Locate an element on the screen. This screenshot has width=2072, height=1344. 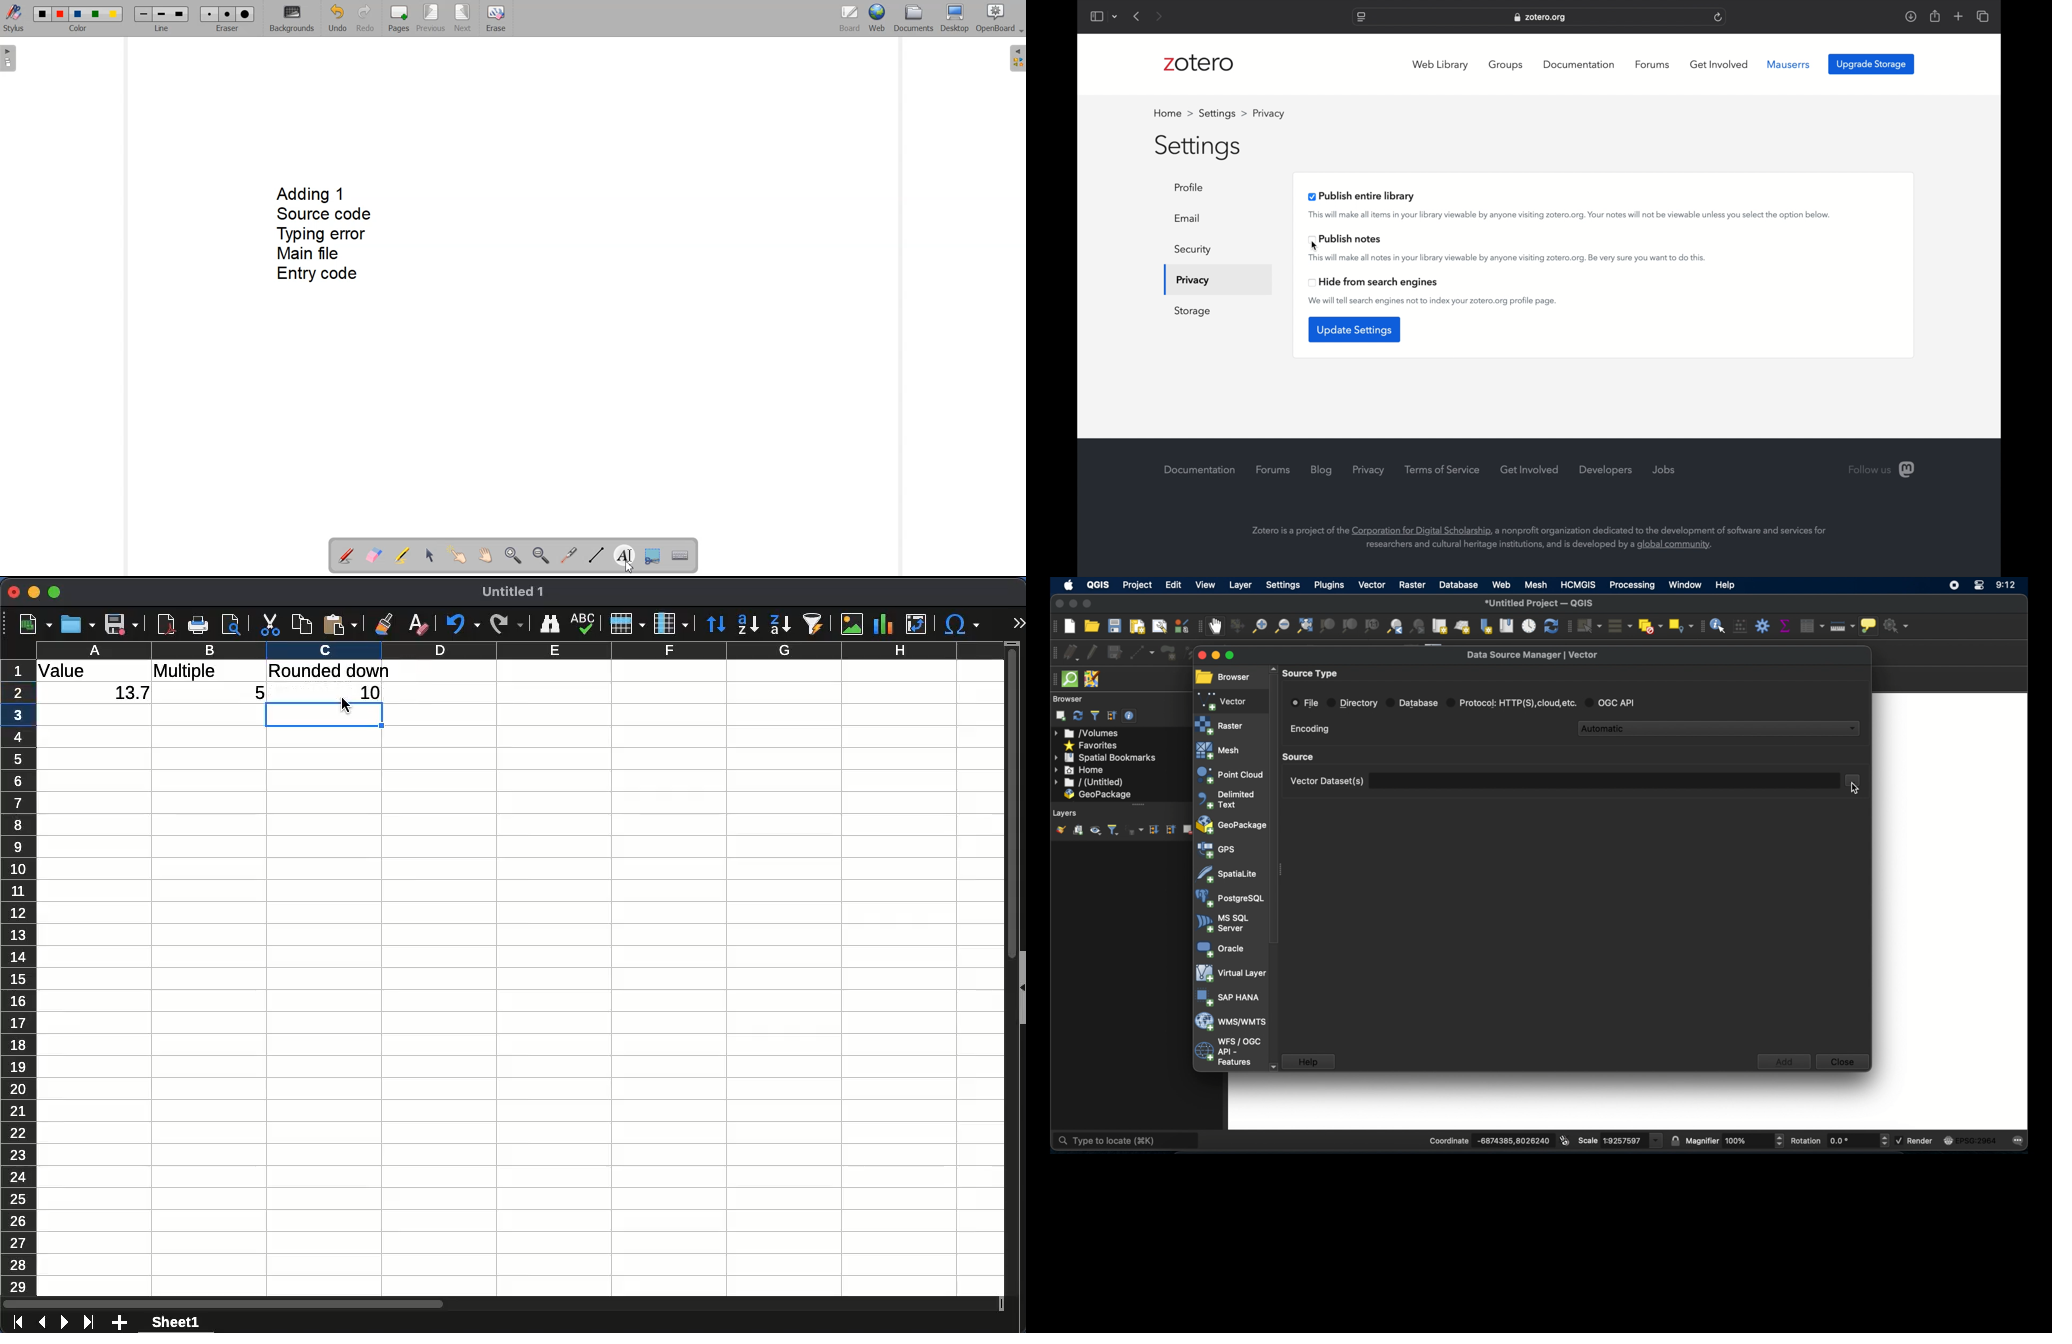
clone formatting is located at coordinates (384, 624).